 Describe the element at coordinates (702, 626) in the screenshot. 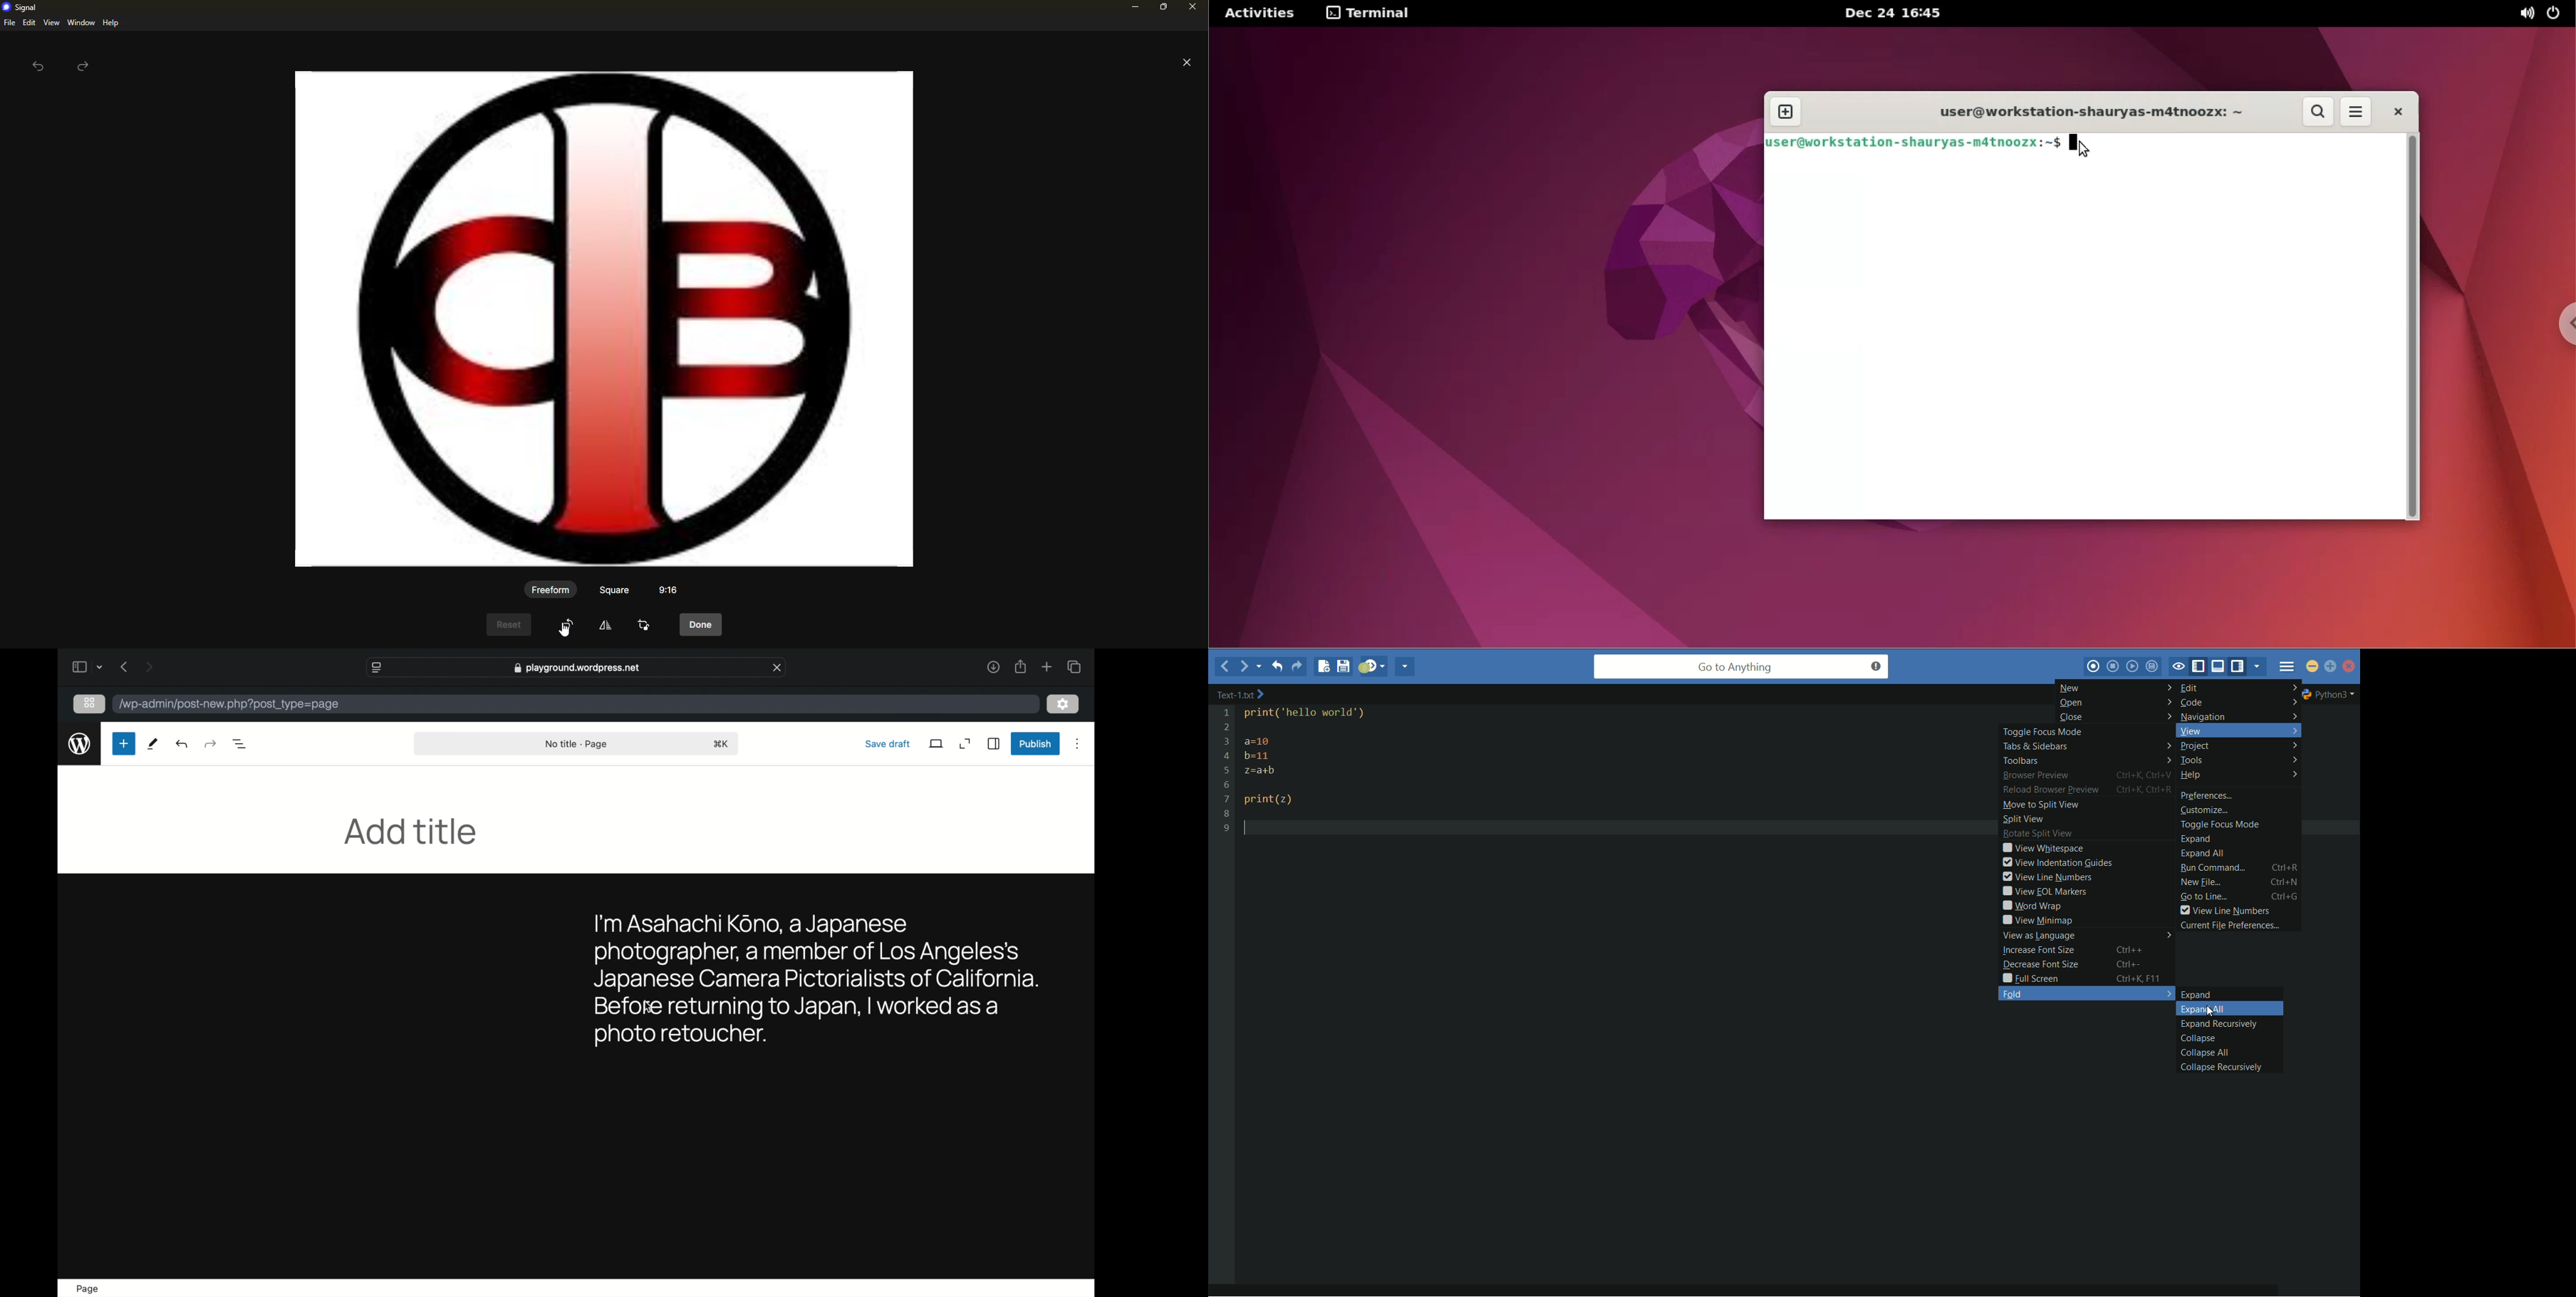

I see `done` at that location.